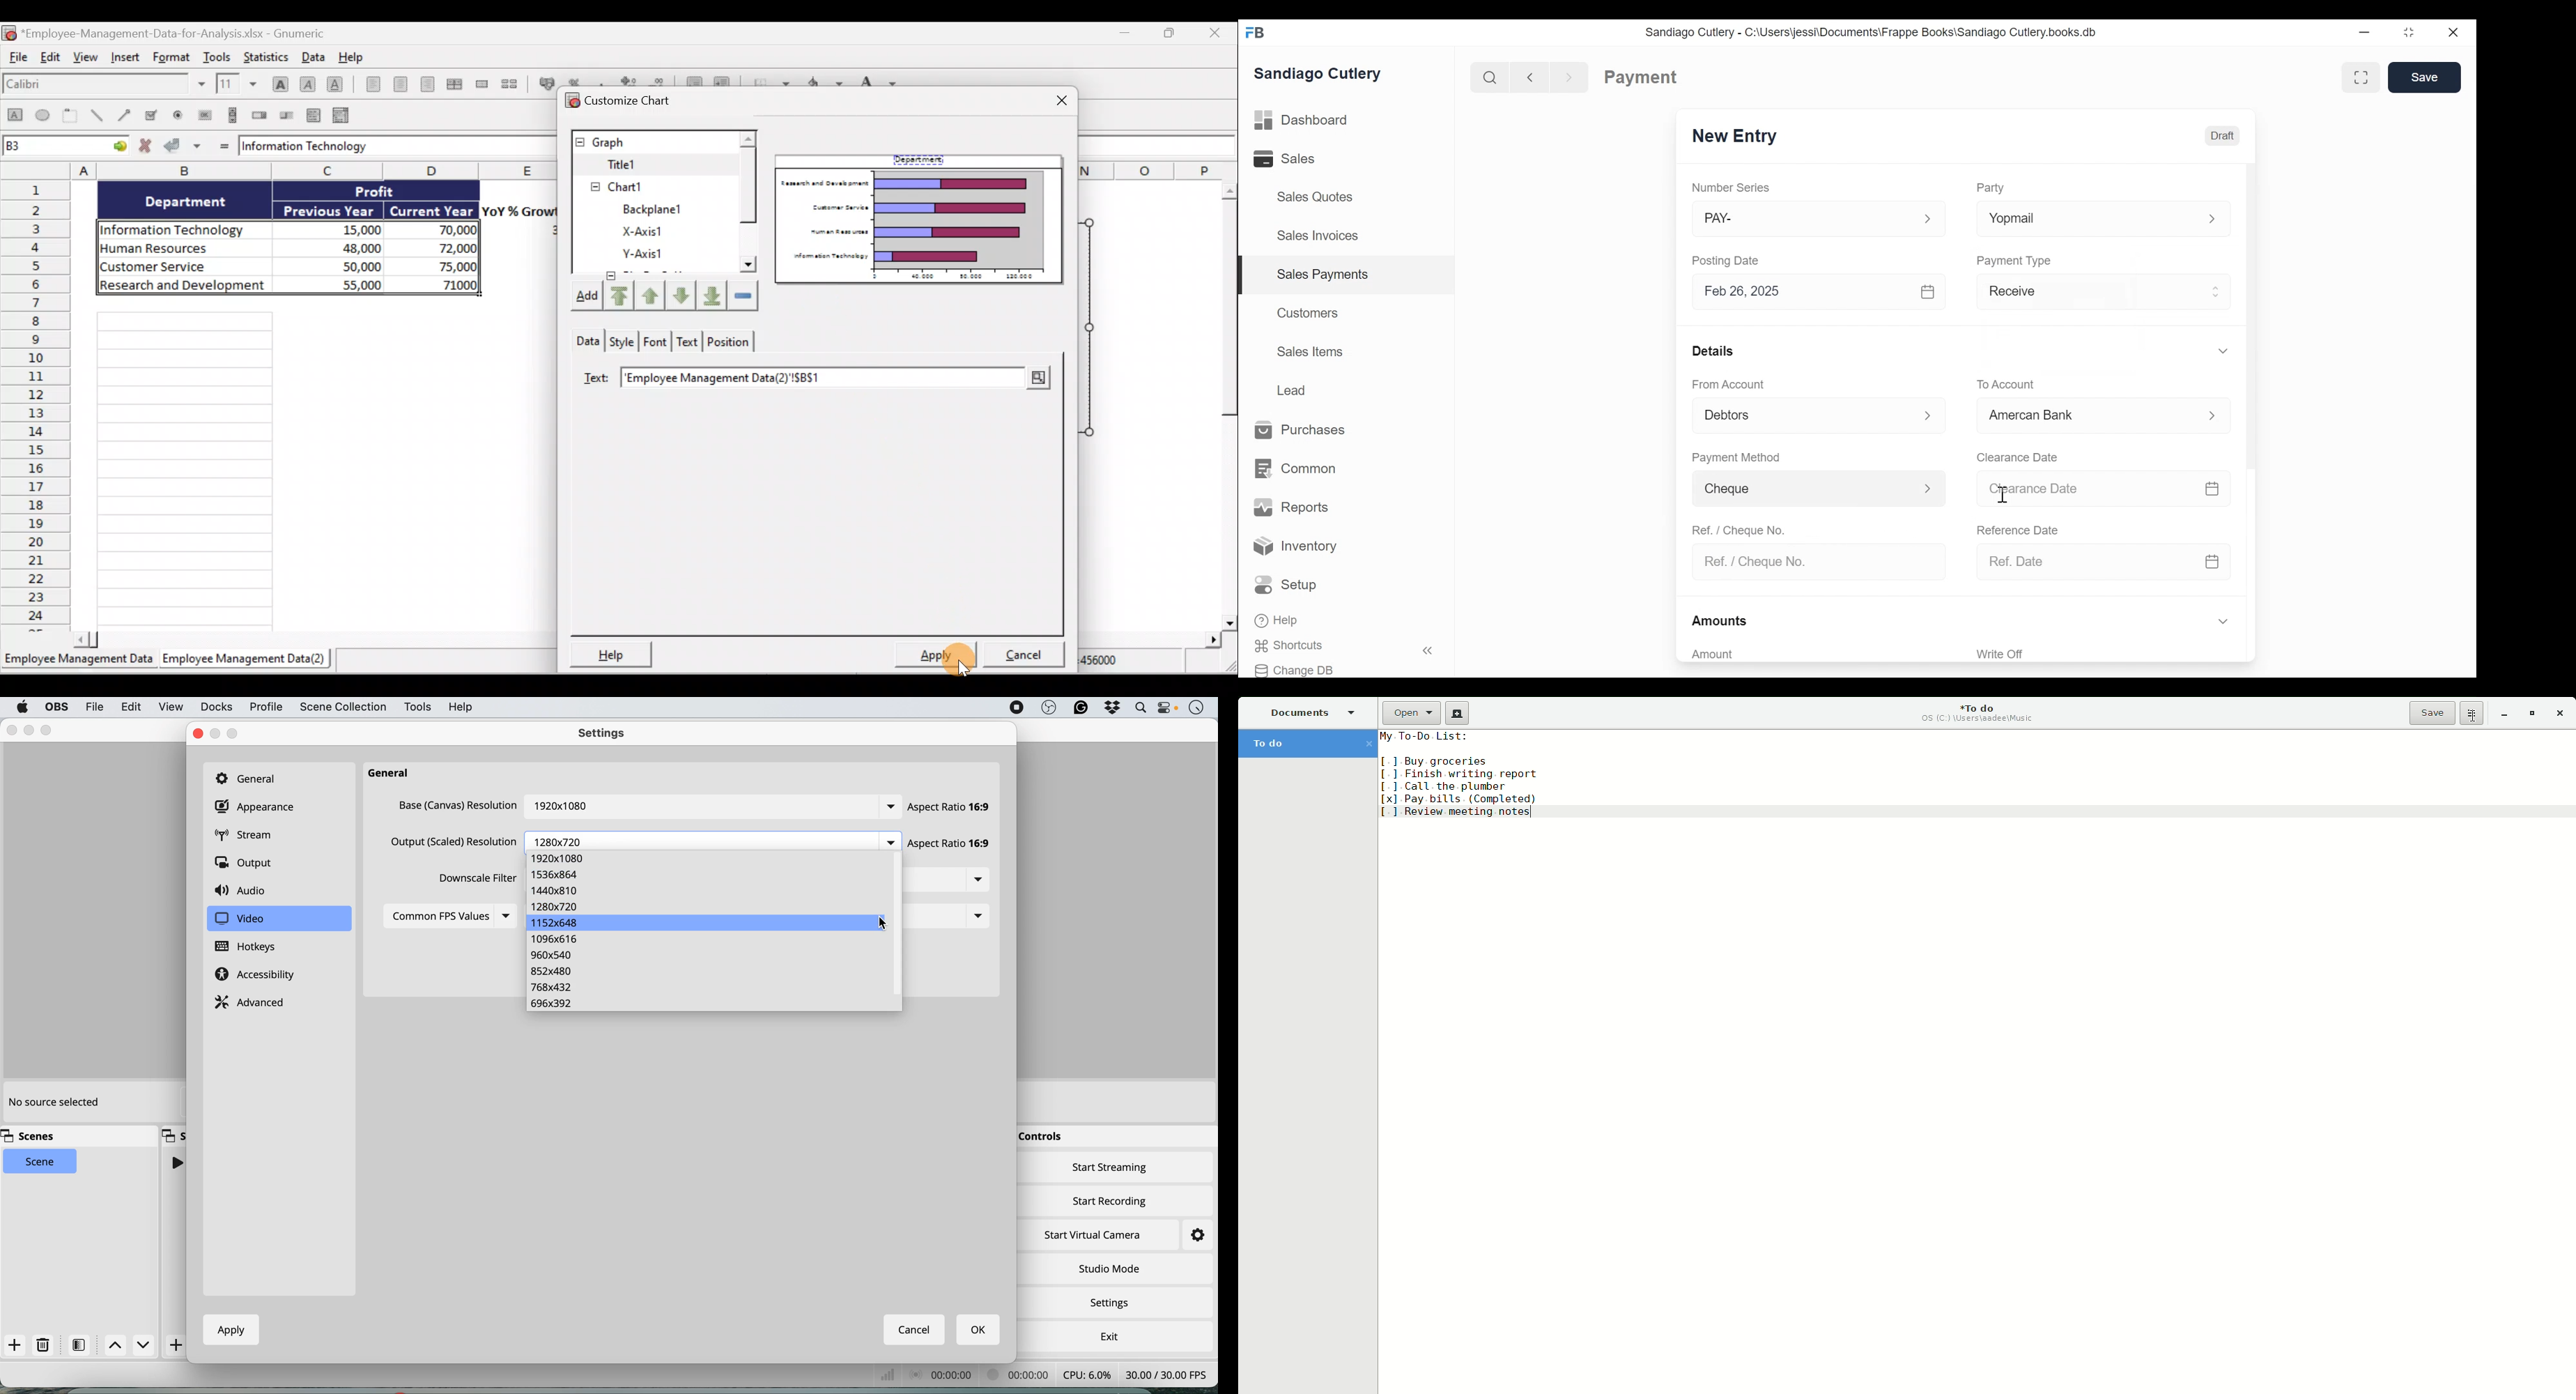 This screenshot has width=2576, height=1400. I want to click on New, so click(1460, 714).